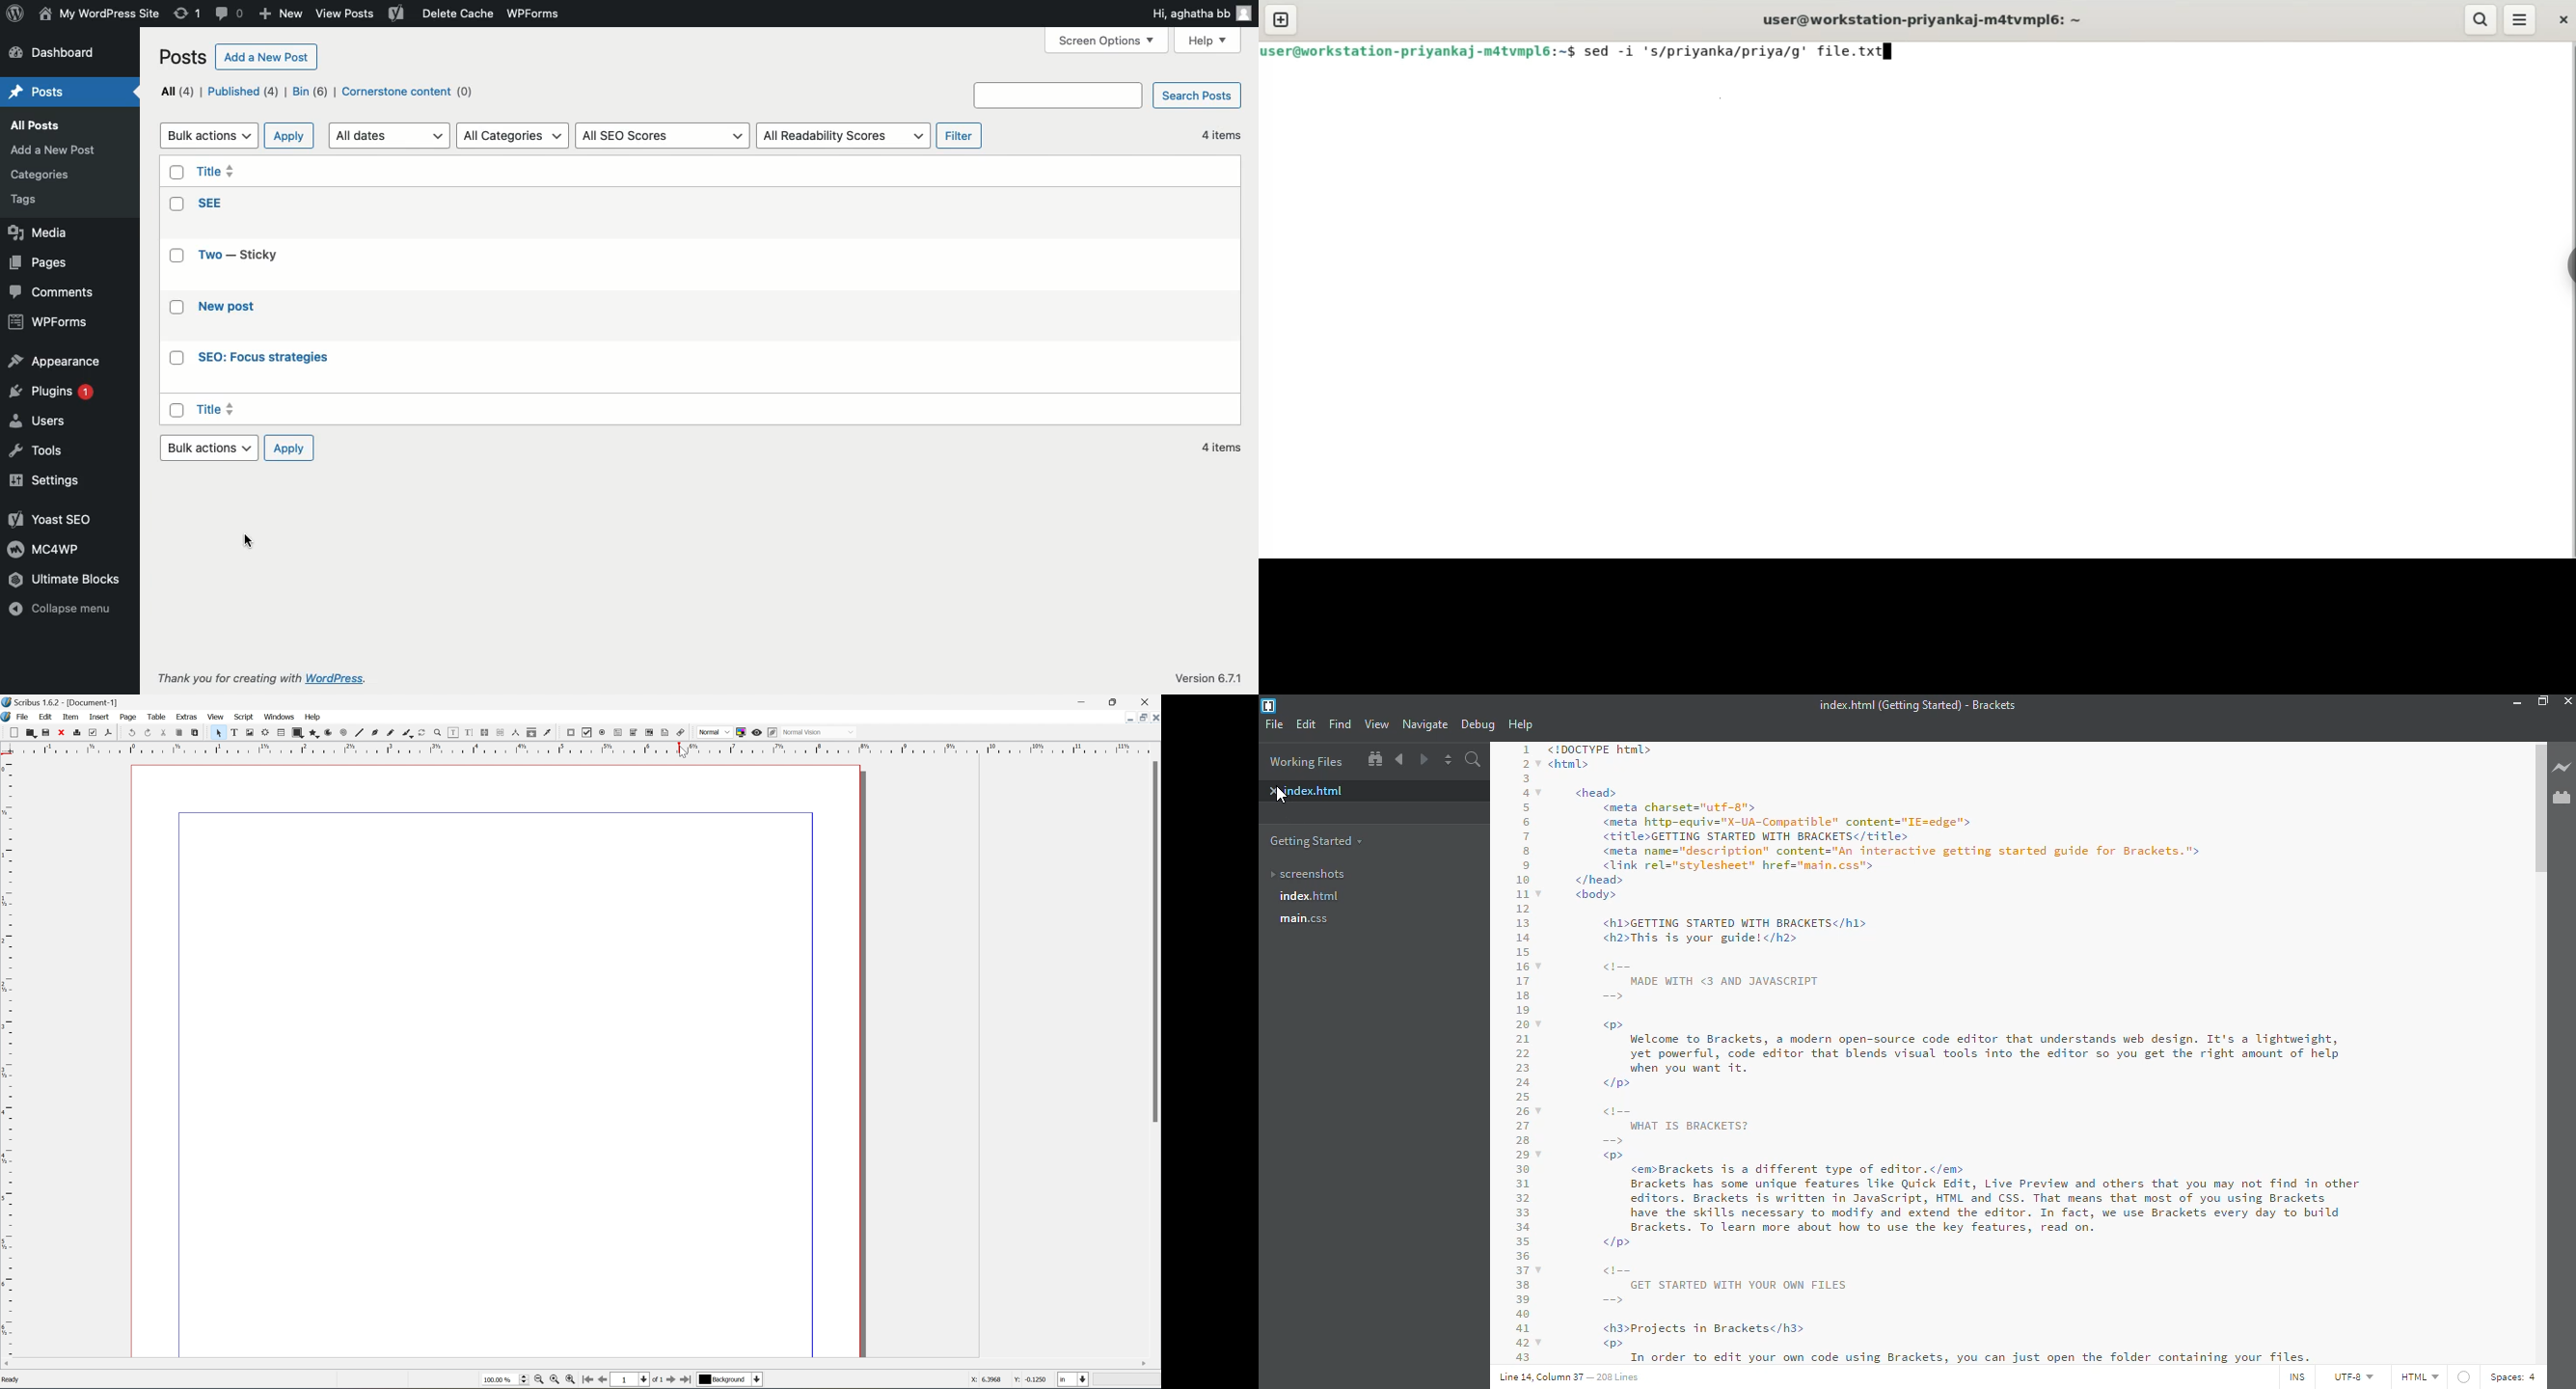  Describe the element at coordinates (55, 292) in the screenshot. I see `Comments` at that location.